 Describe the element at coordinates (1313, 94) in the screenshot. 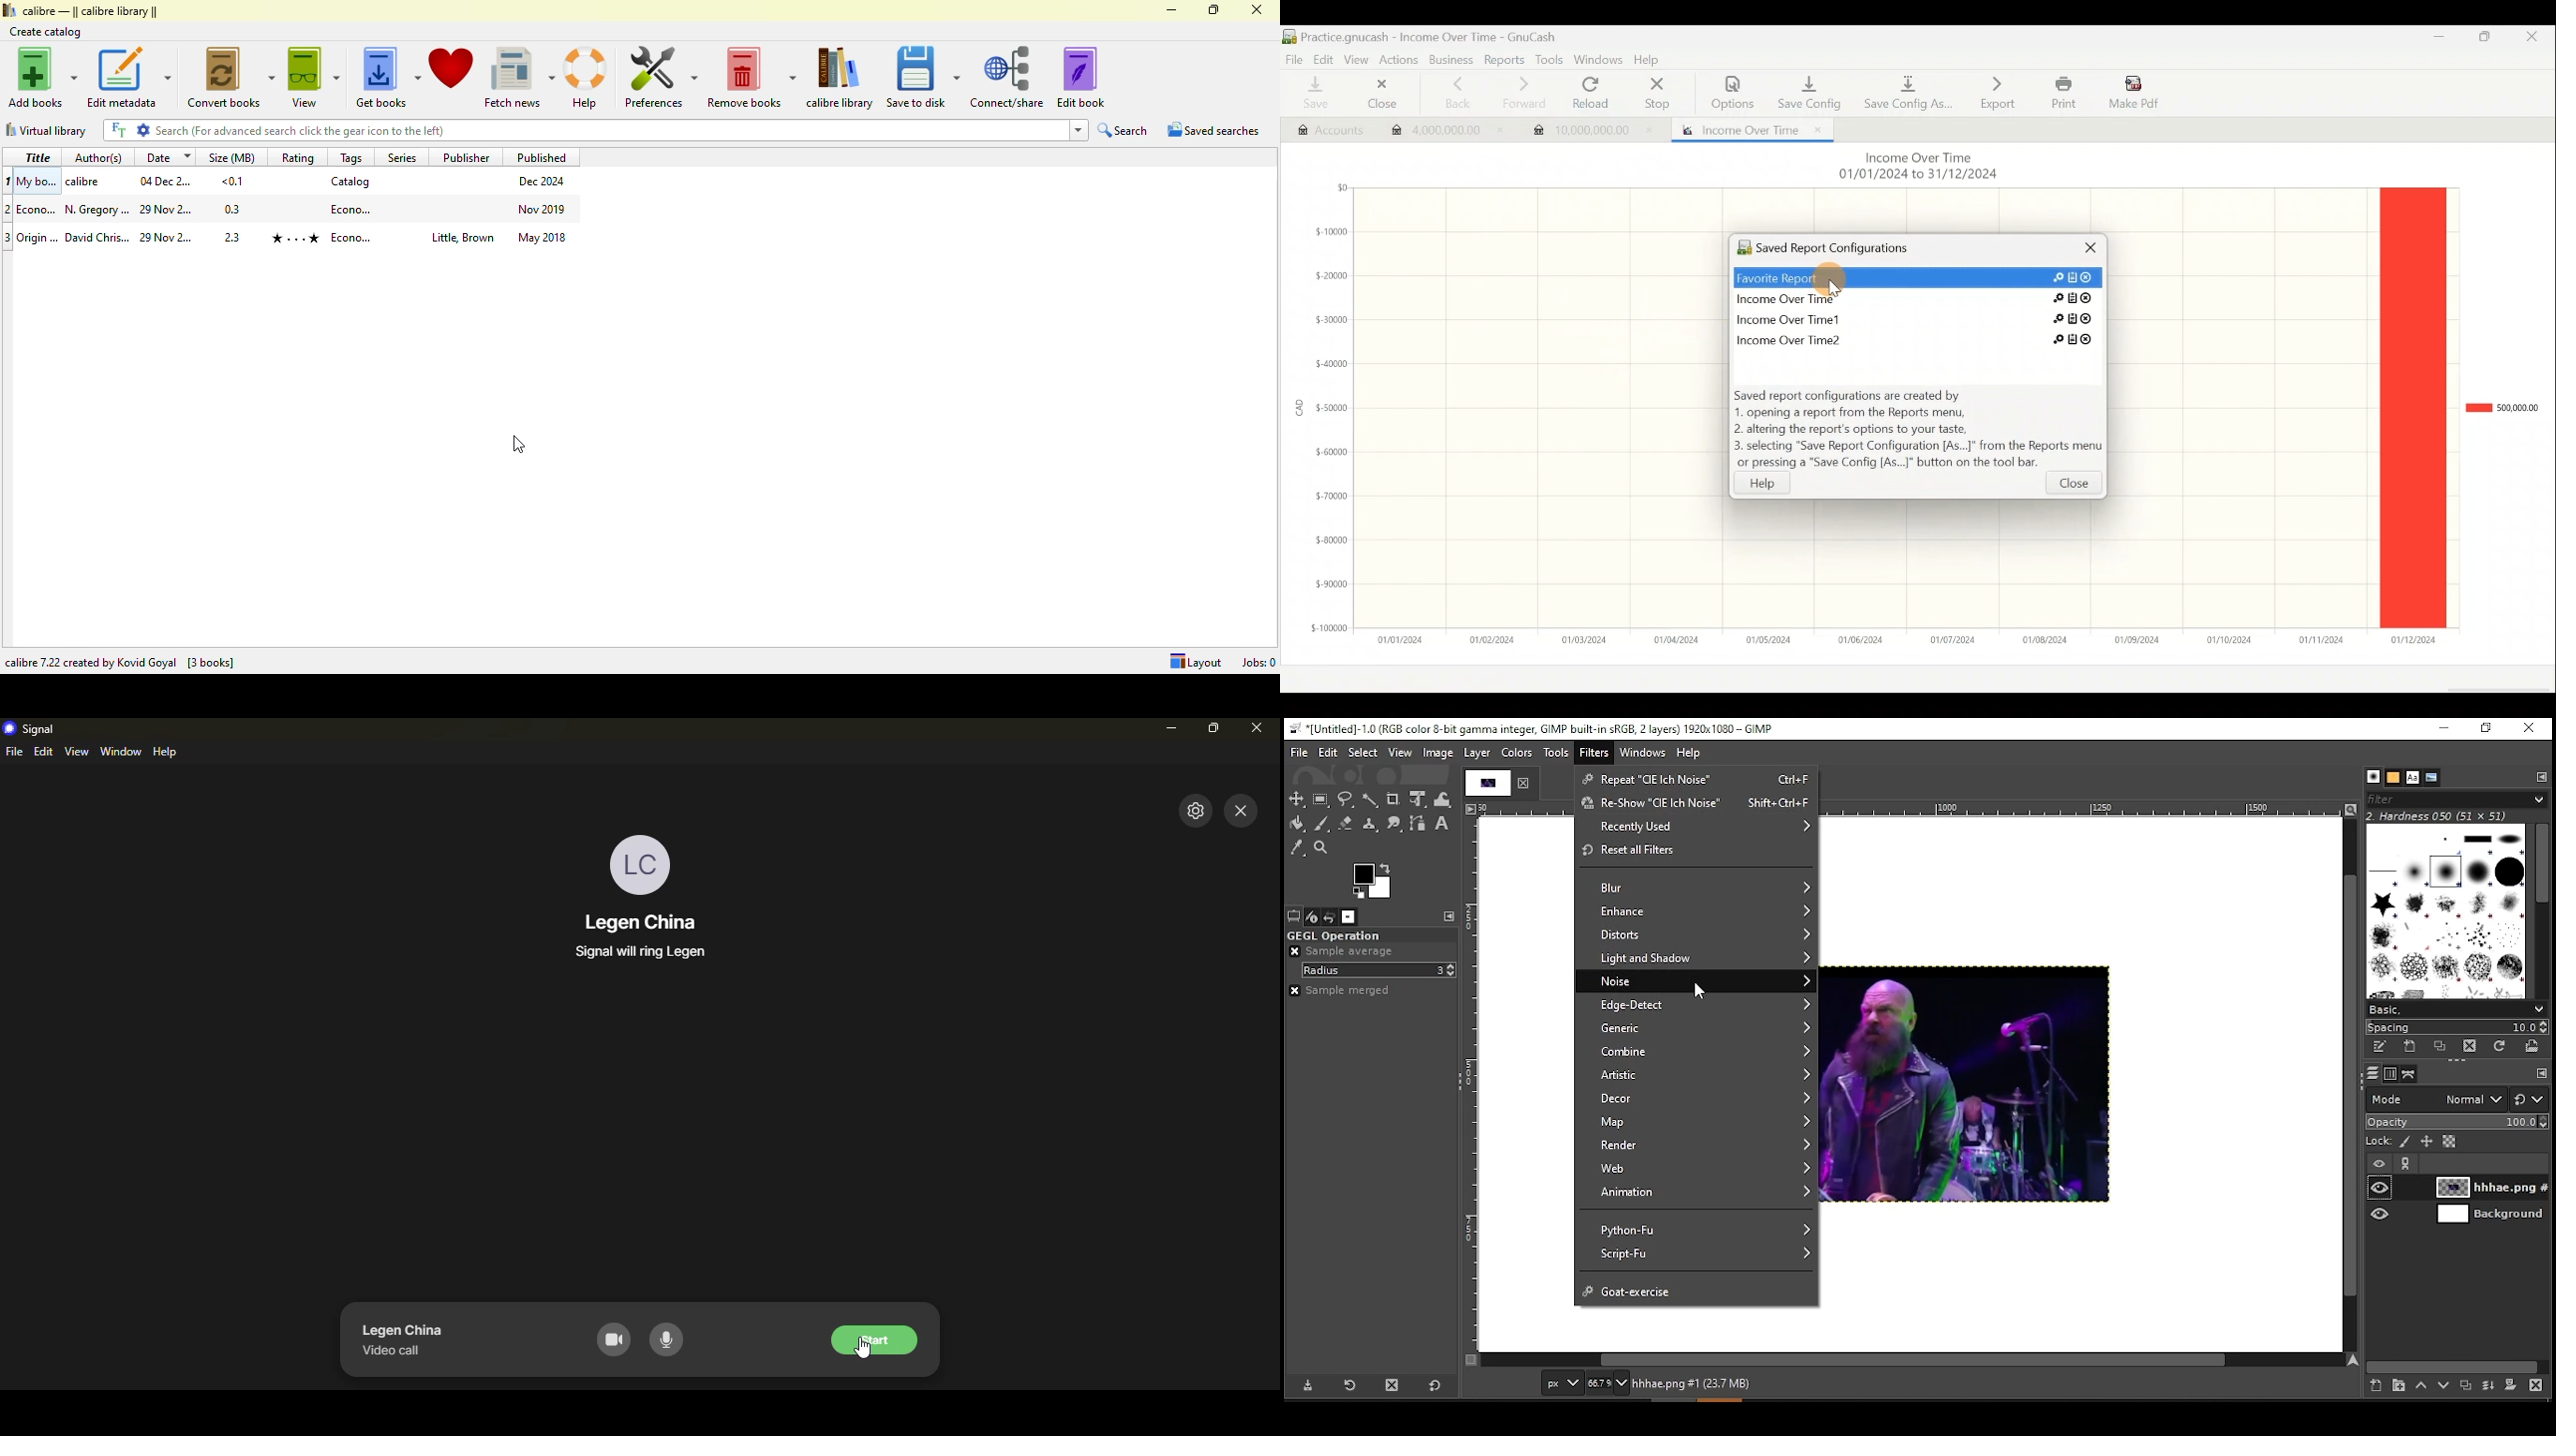

I see `Save` at that location.